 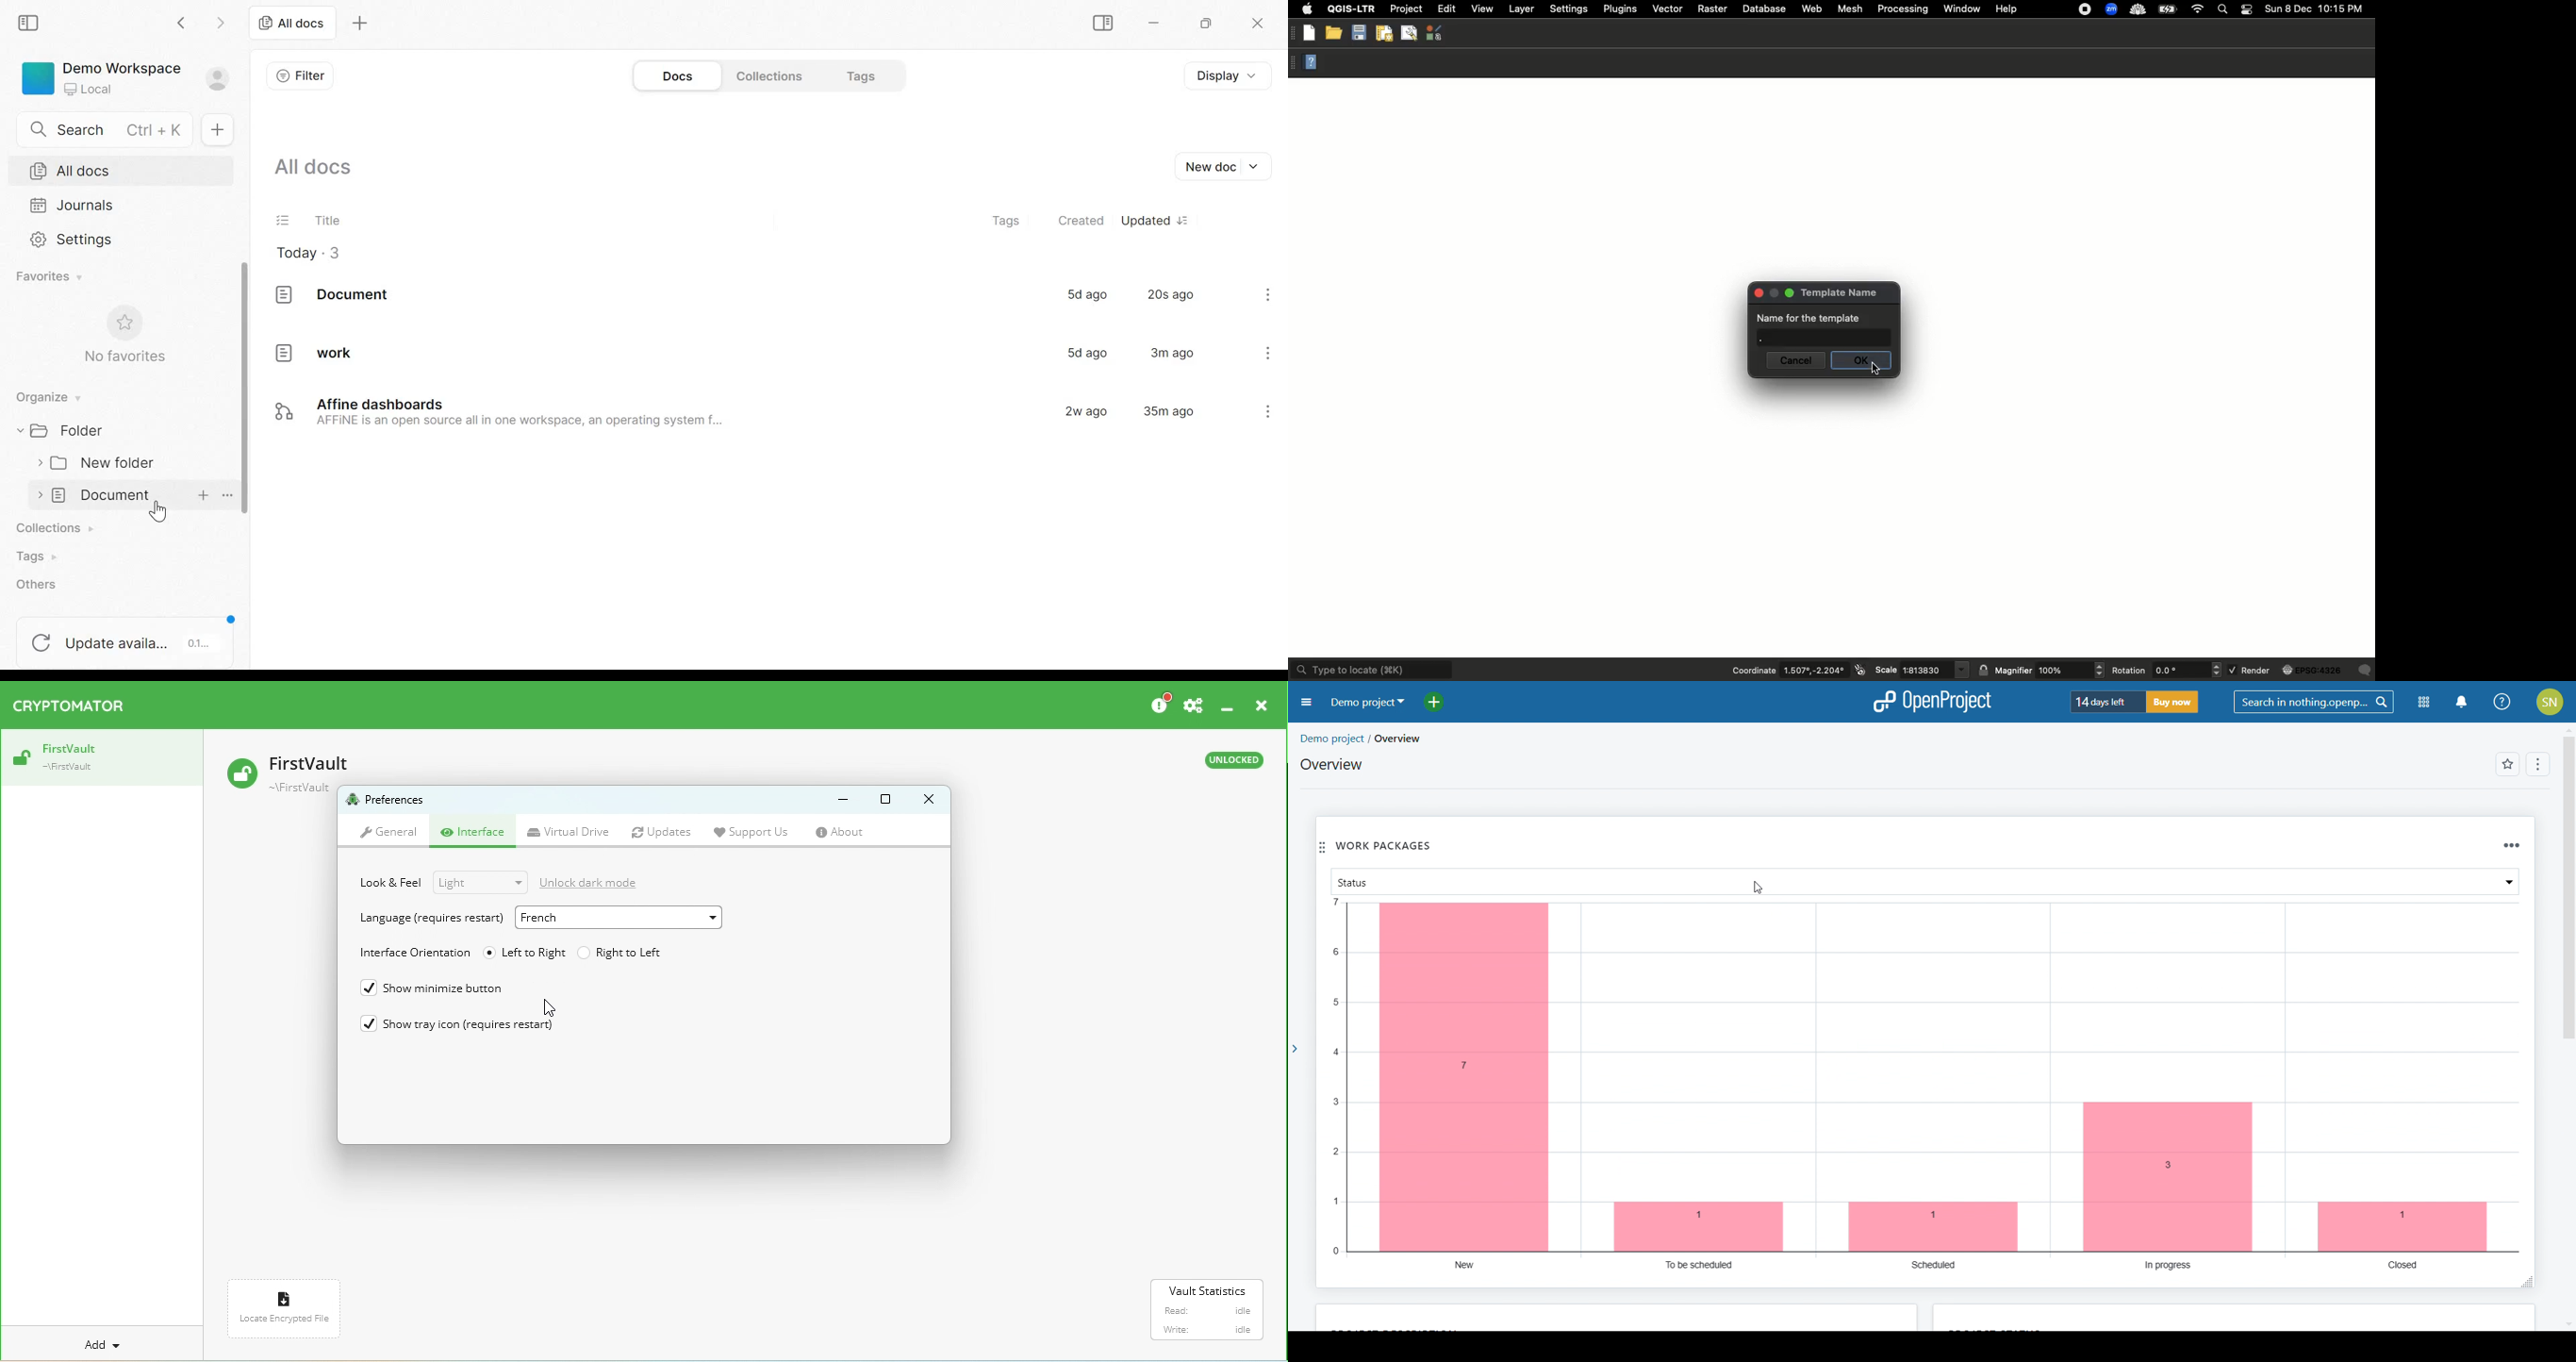 What do you see at coordinates (1229, 706) in the screenshot?
I see `Minimize` at bounding box center [1229, 706].